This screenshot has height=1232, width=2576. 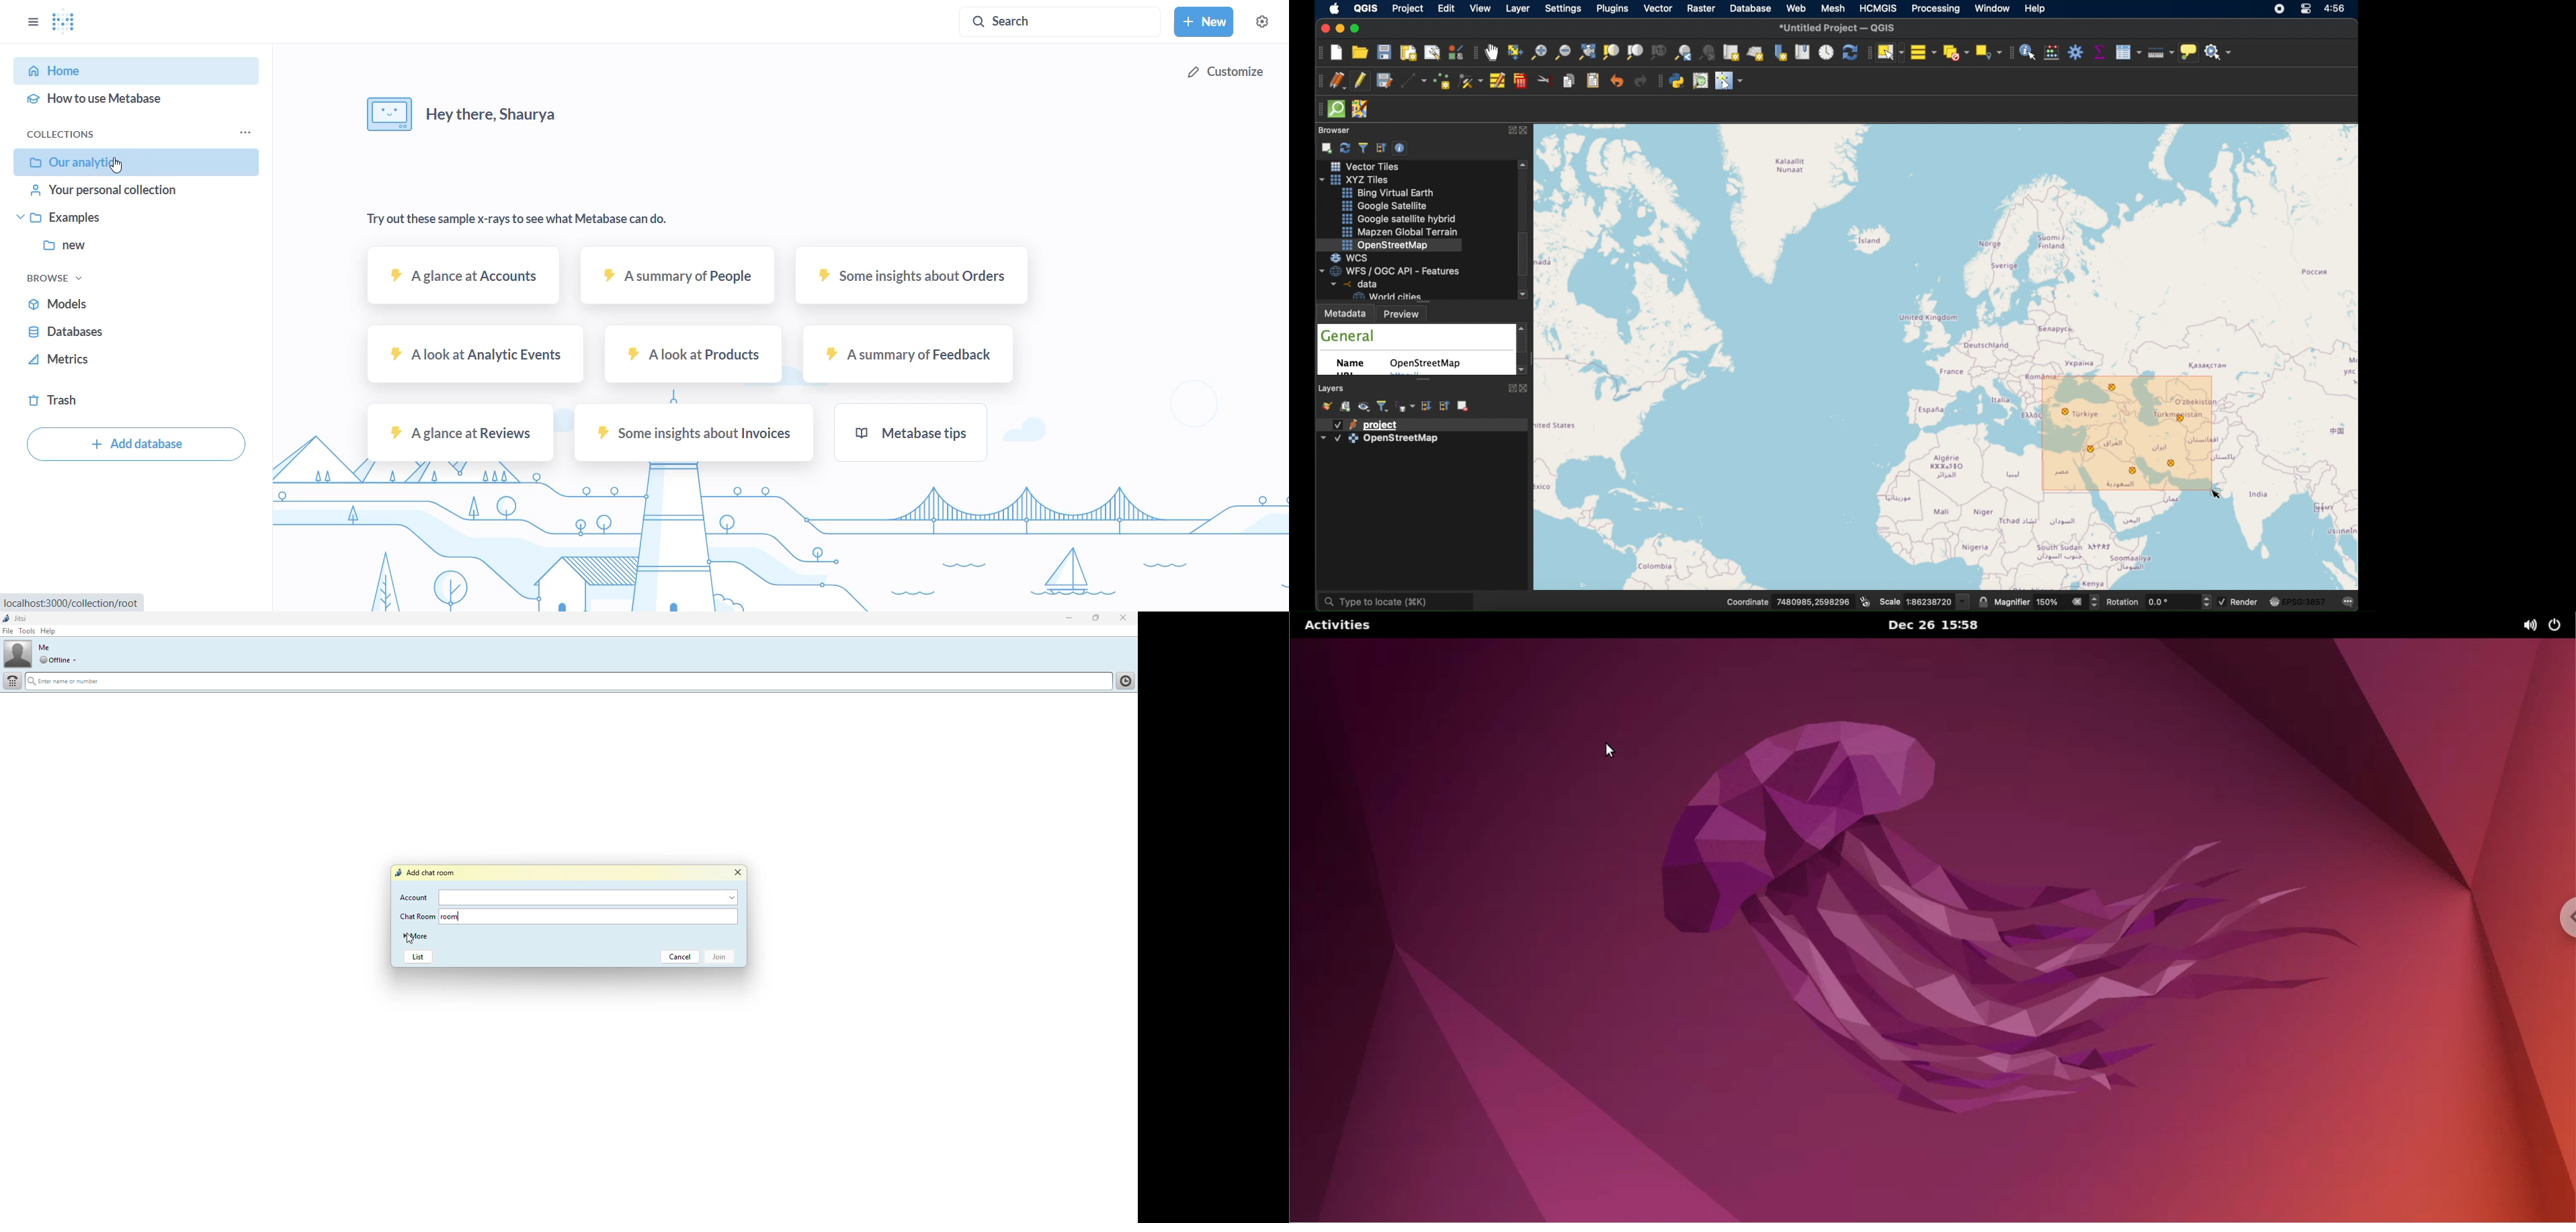 What do you see at coordinates (2161, 601) in the screenshot?
I see `rotation value` at bounding box center [2161, 601].